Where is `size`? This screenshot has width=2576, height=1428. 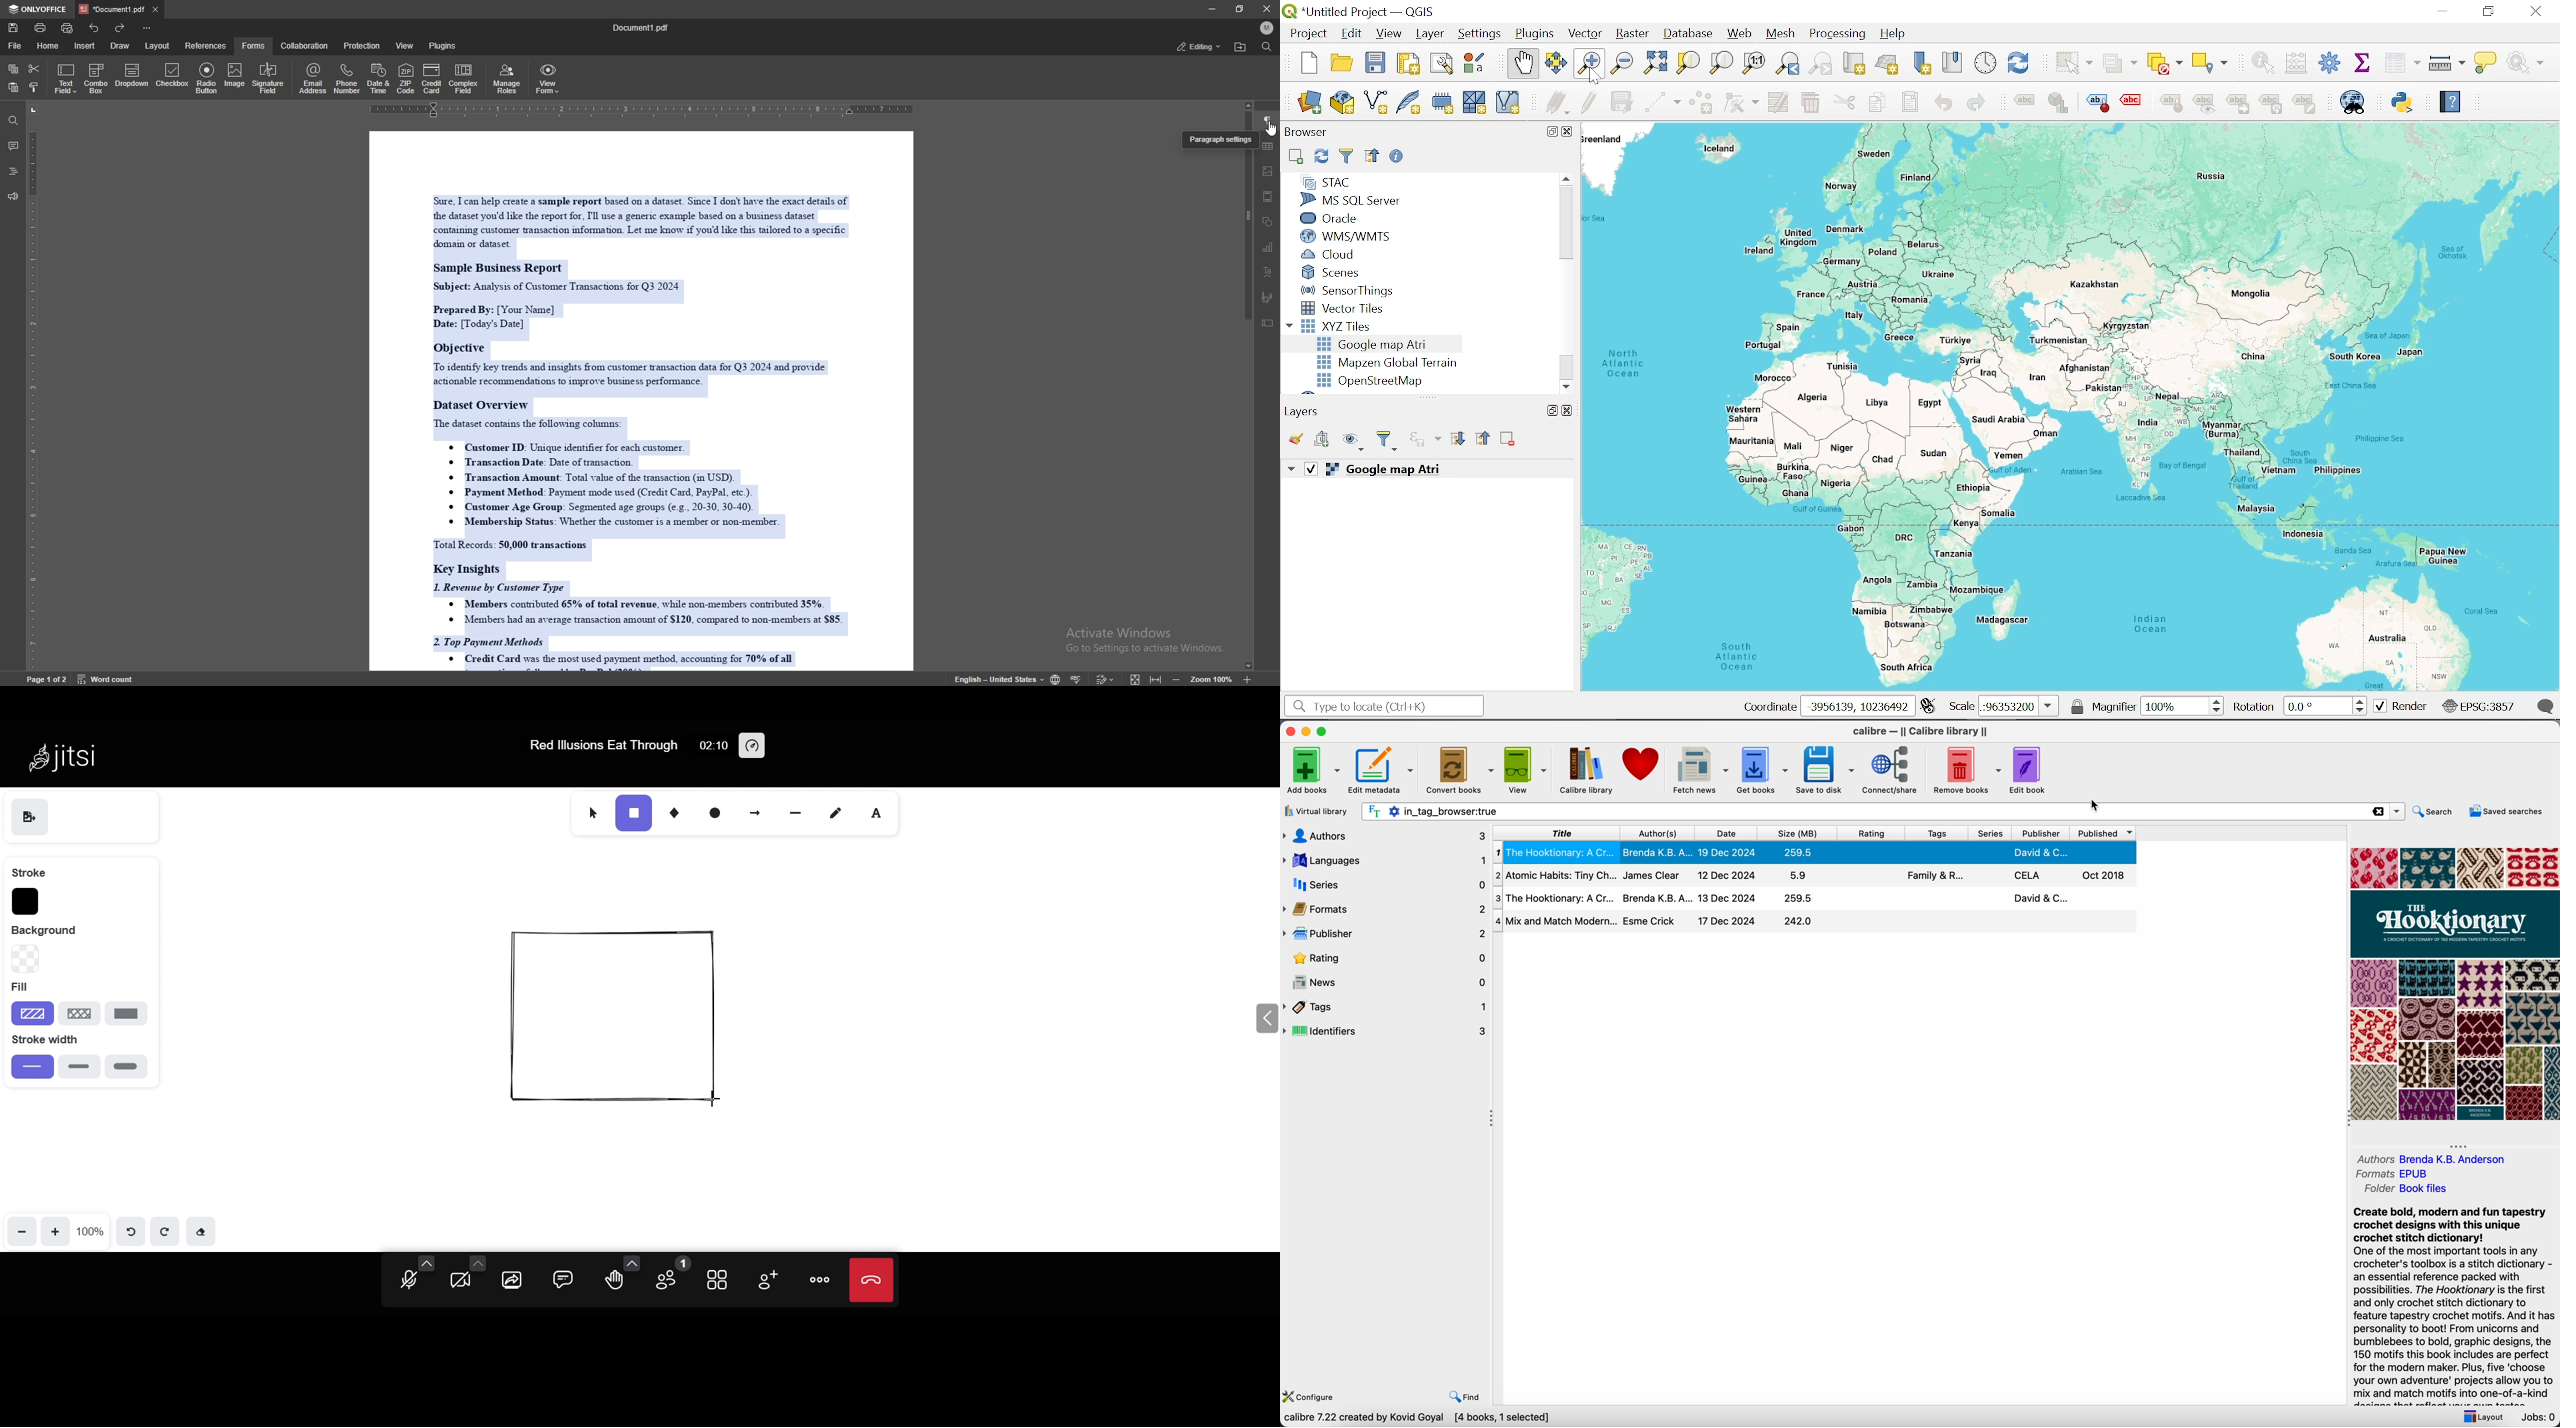 size is located at coordinates (1800, 832).